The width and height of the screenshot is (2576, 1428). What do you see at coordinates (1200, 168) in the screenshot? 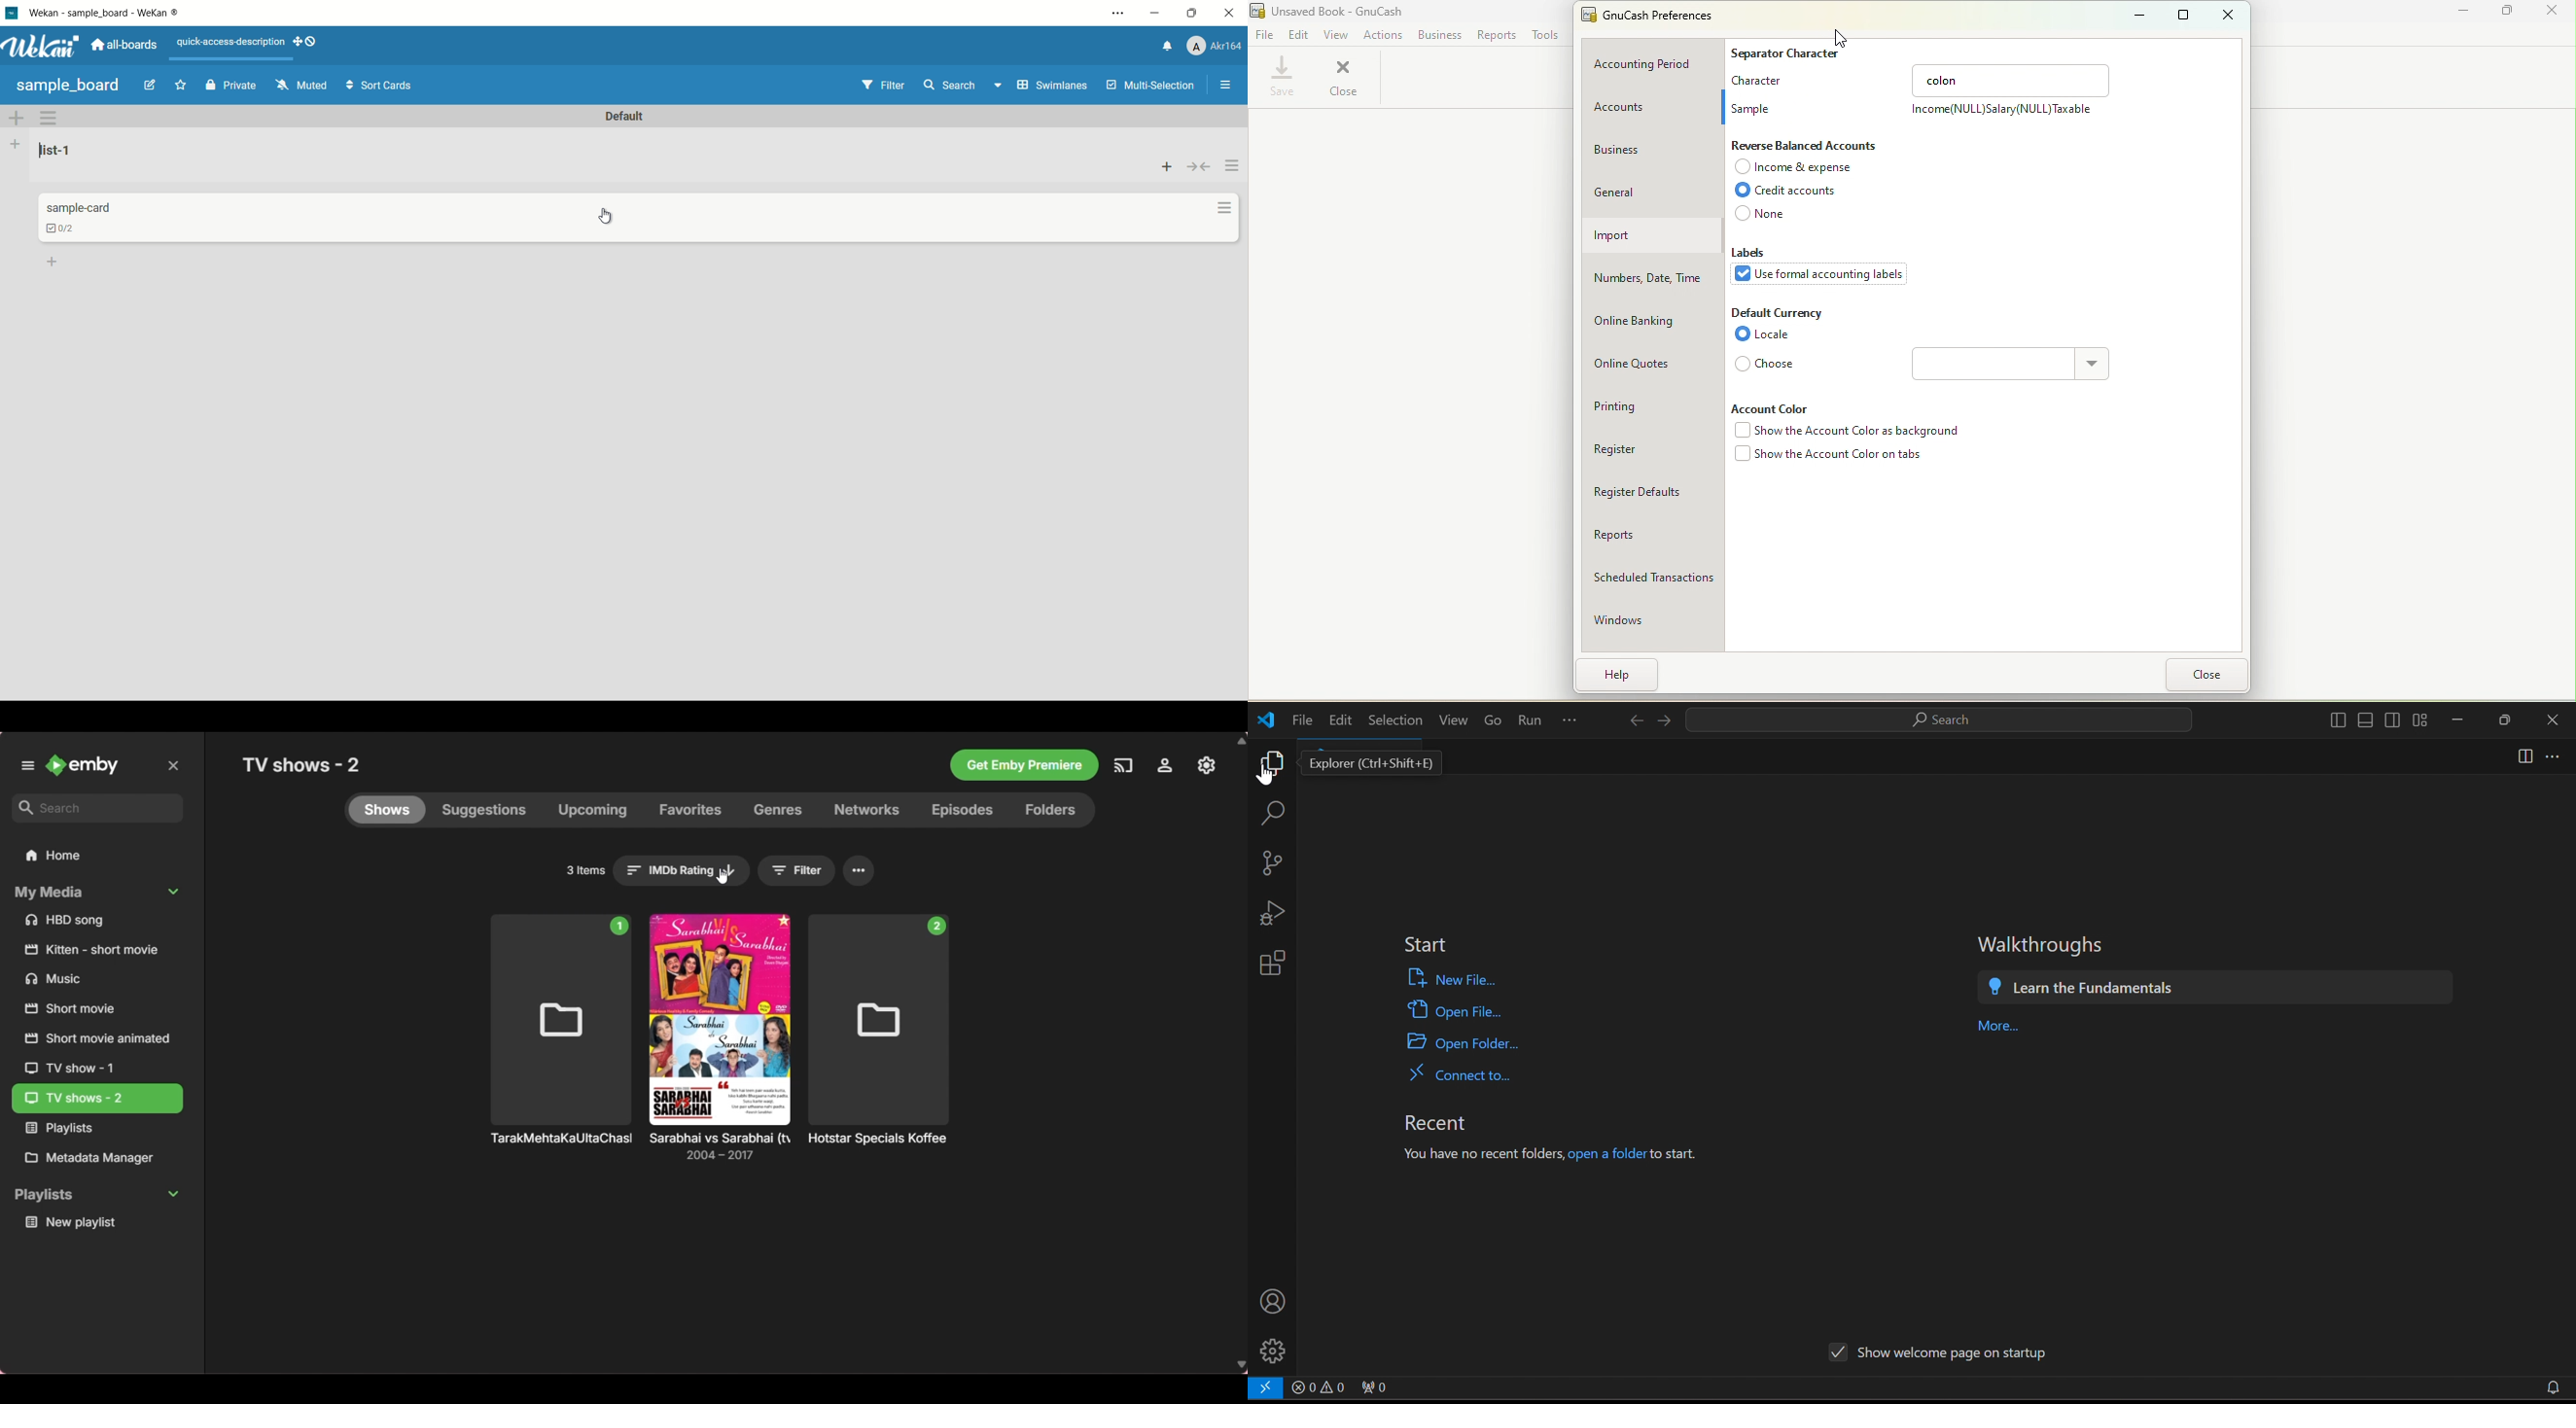
I see `collapse` at bounding box center [1200, 168].